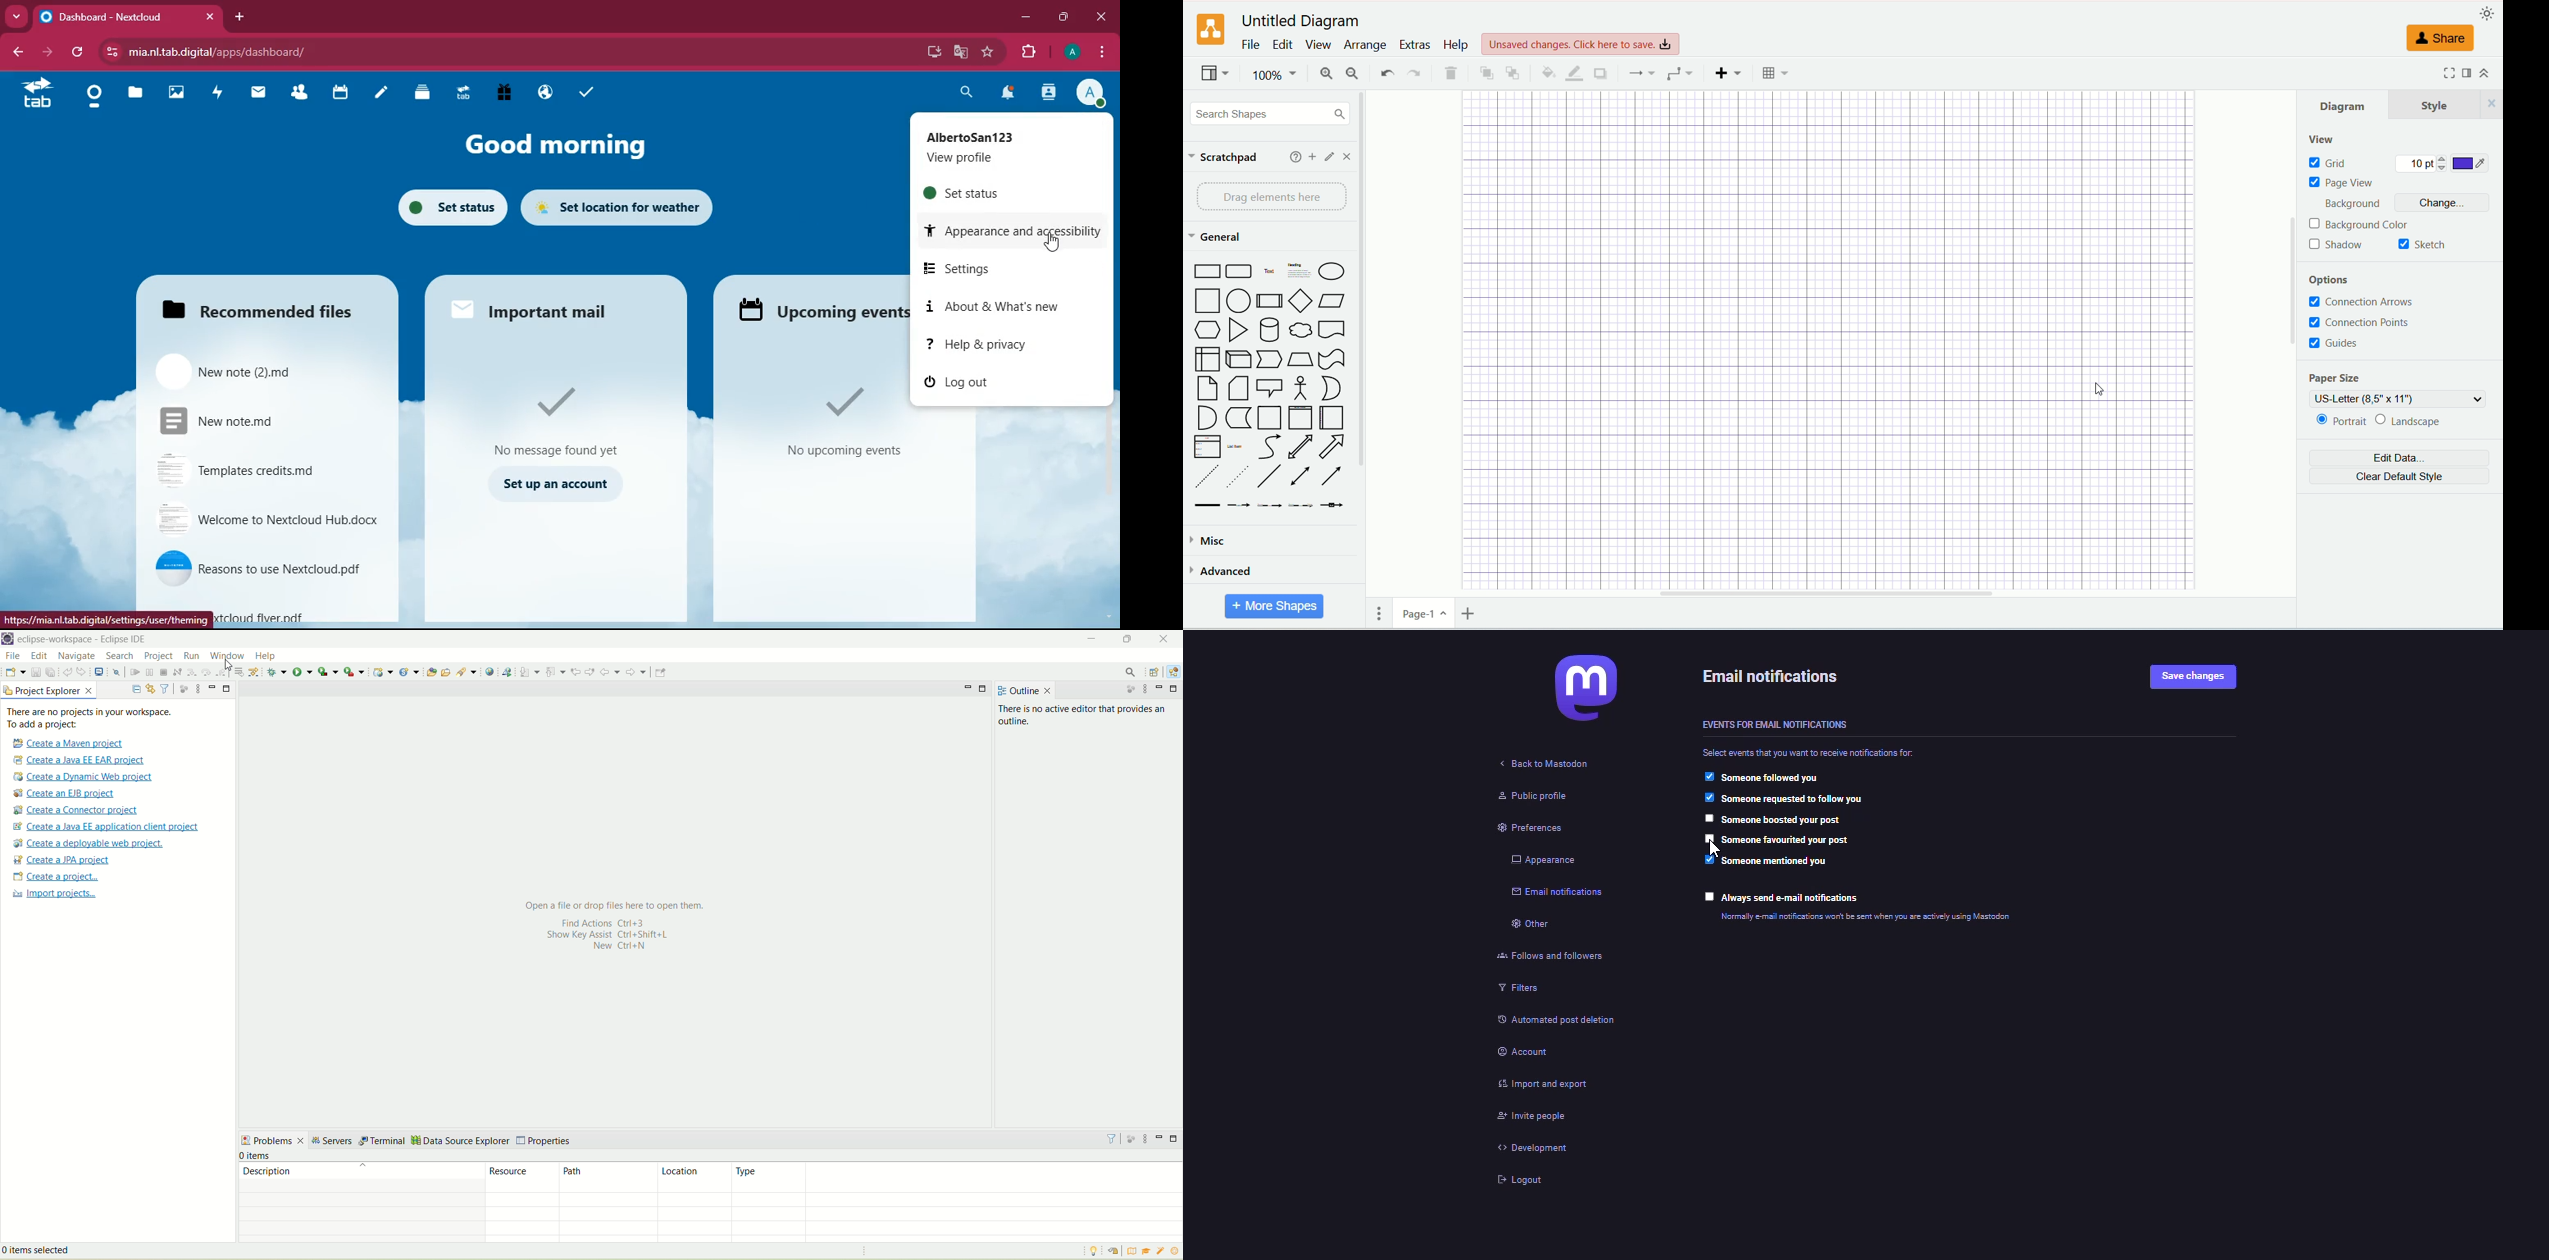 This screenshot has height=1260, width=2576. I want to click on Cylinder, so click(1271, 332).